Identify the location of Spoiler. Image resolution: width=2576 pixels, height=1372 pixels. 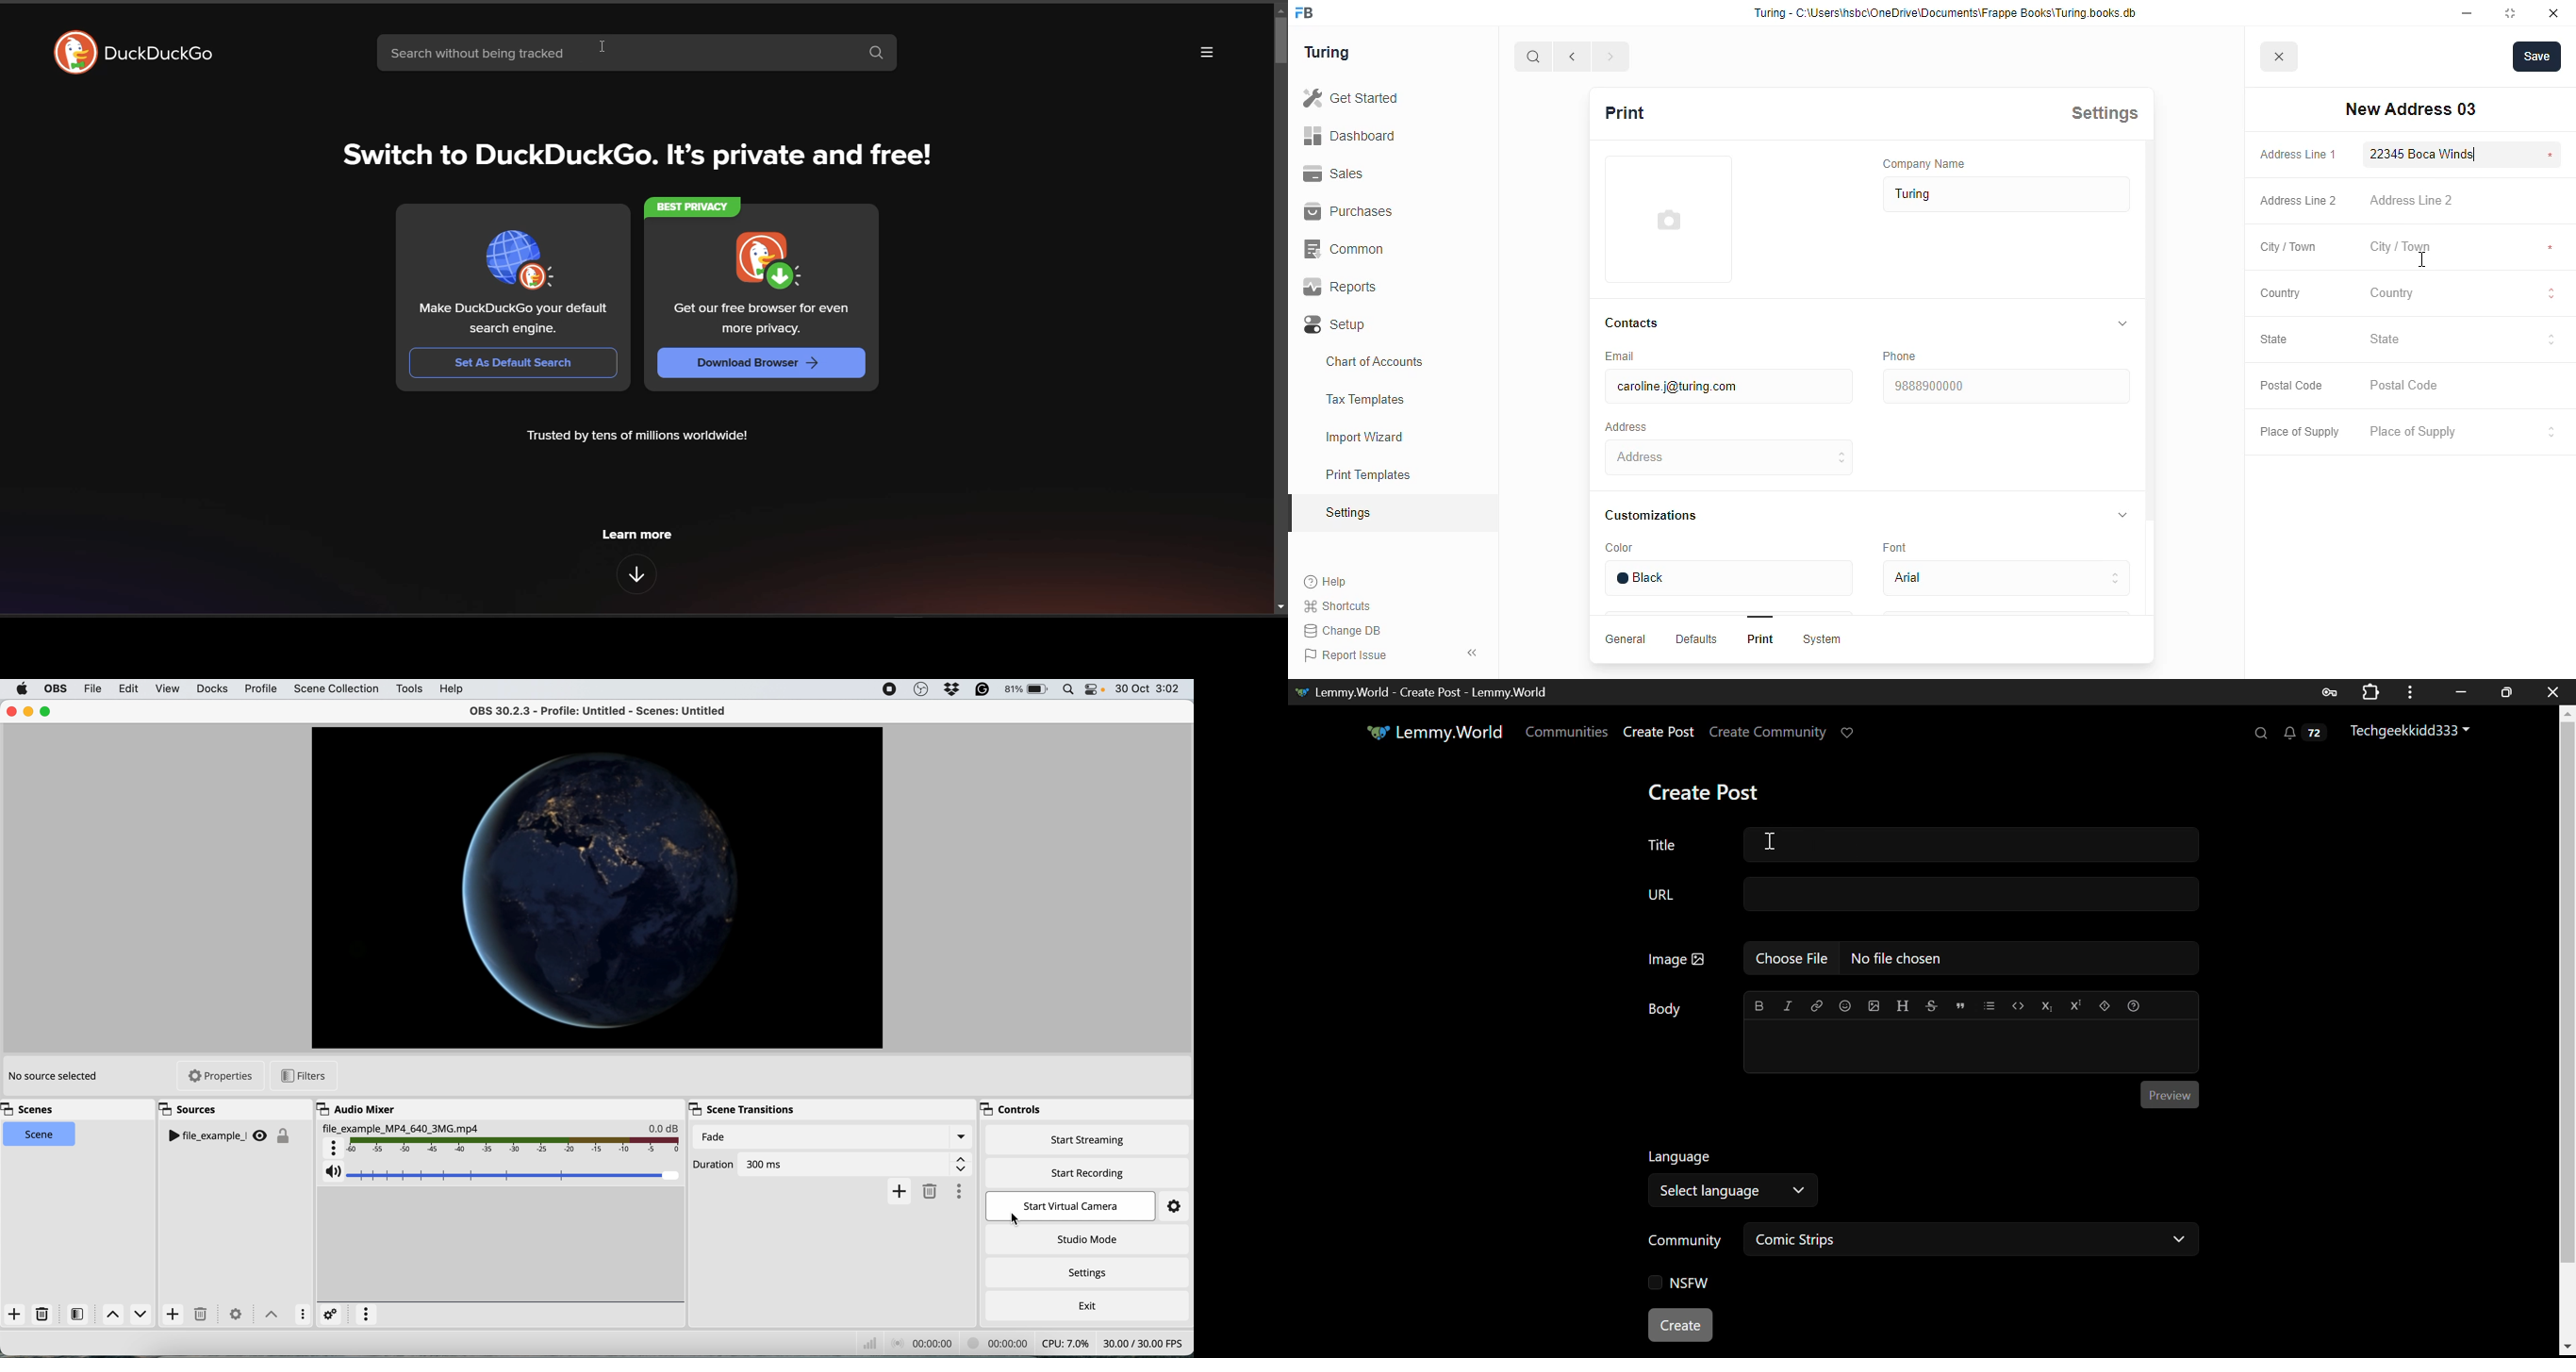
(2104, 1006).